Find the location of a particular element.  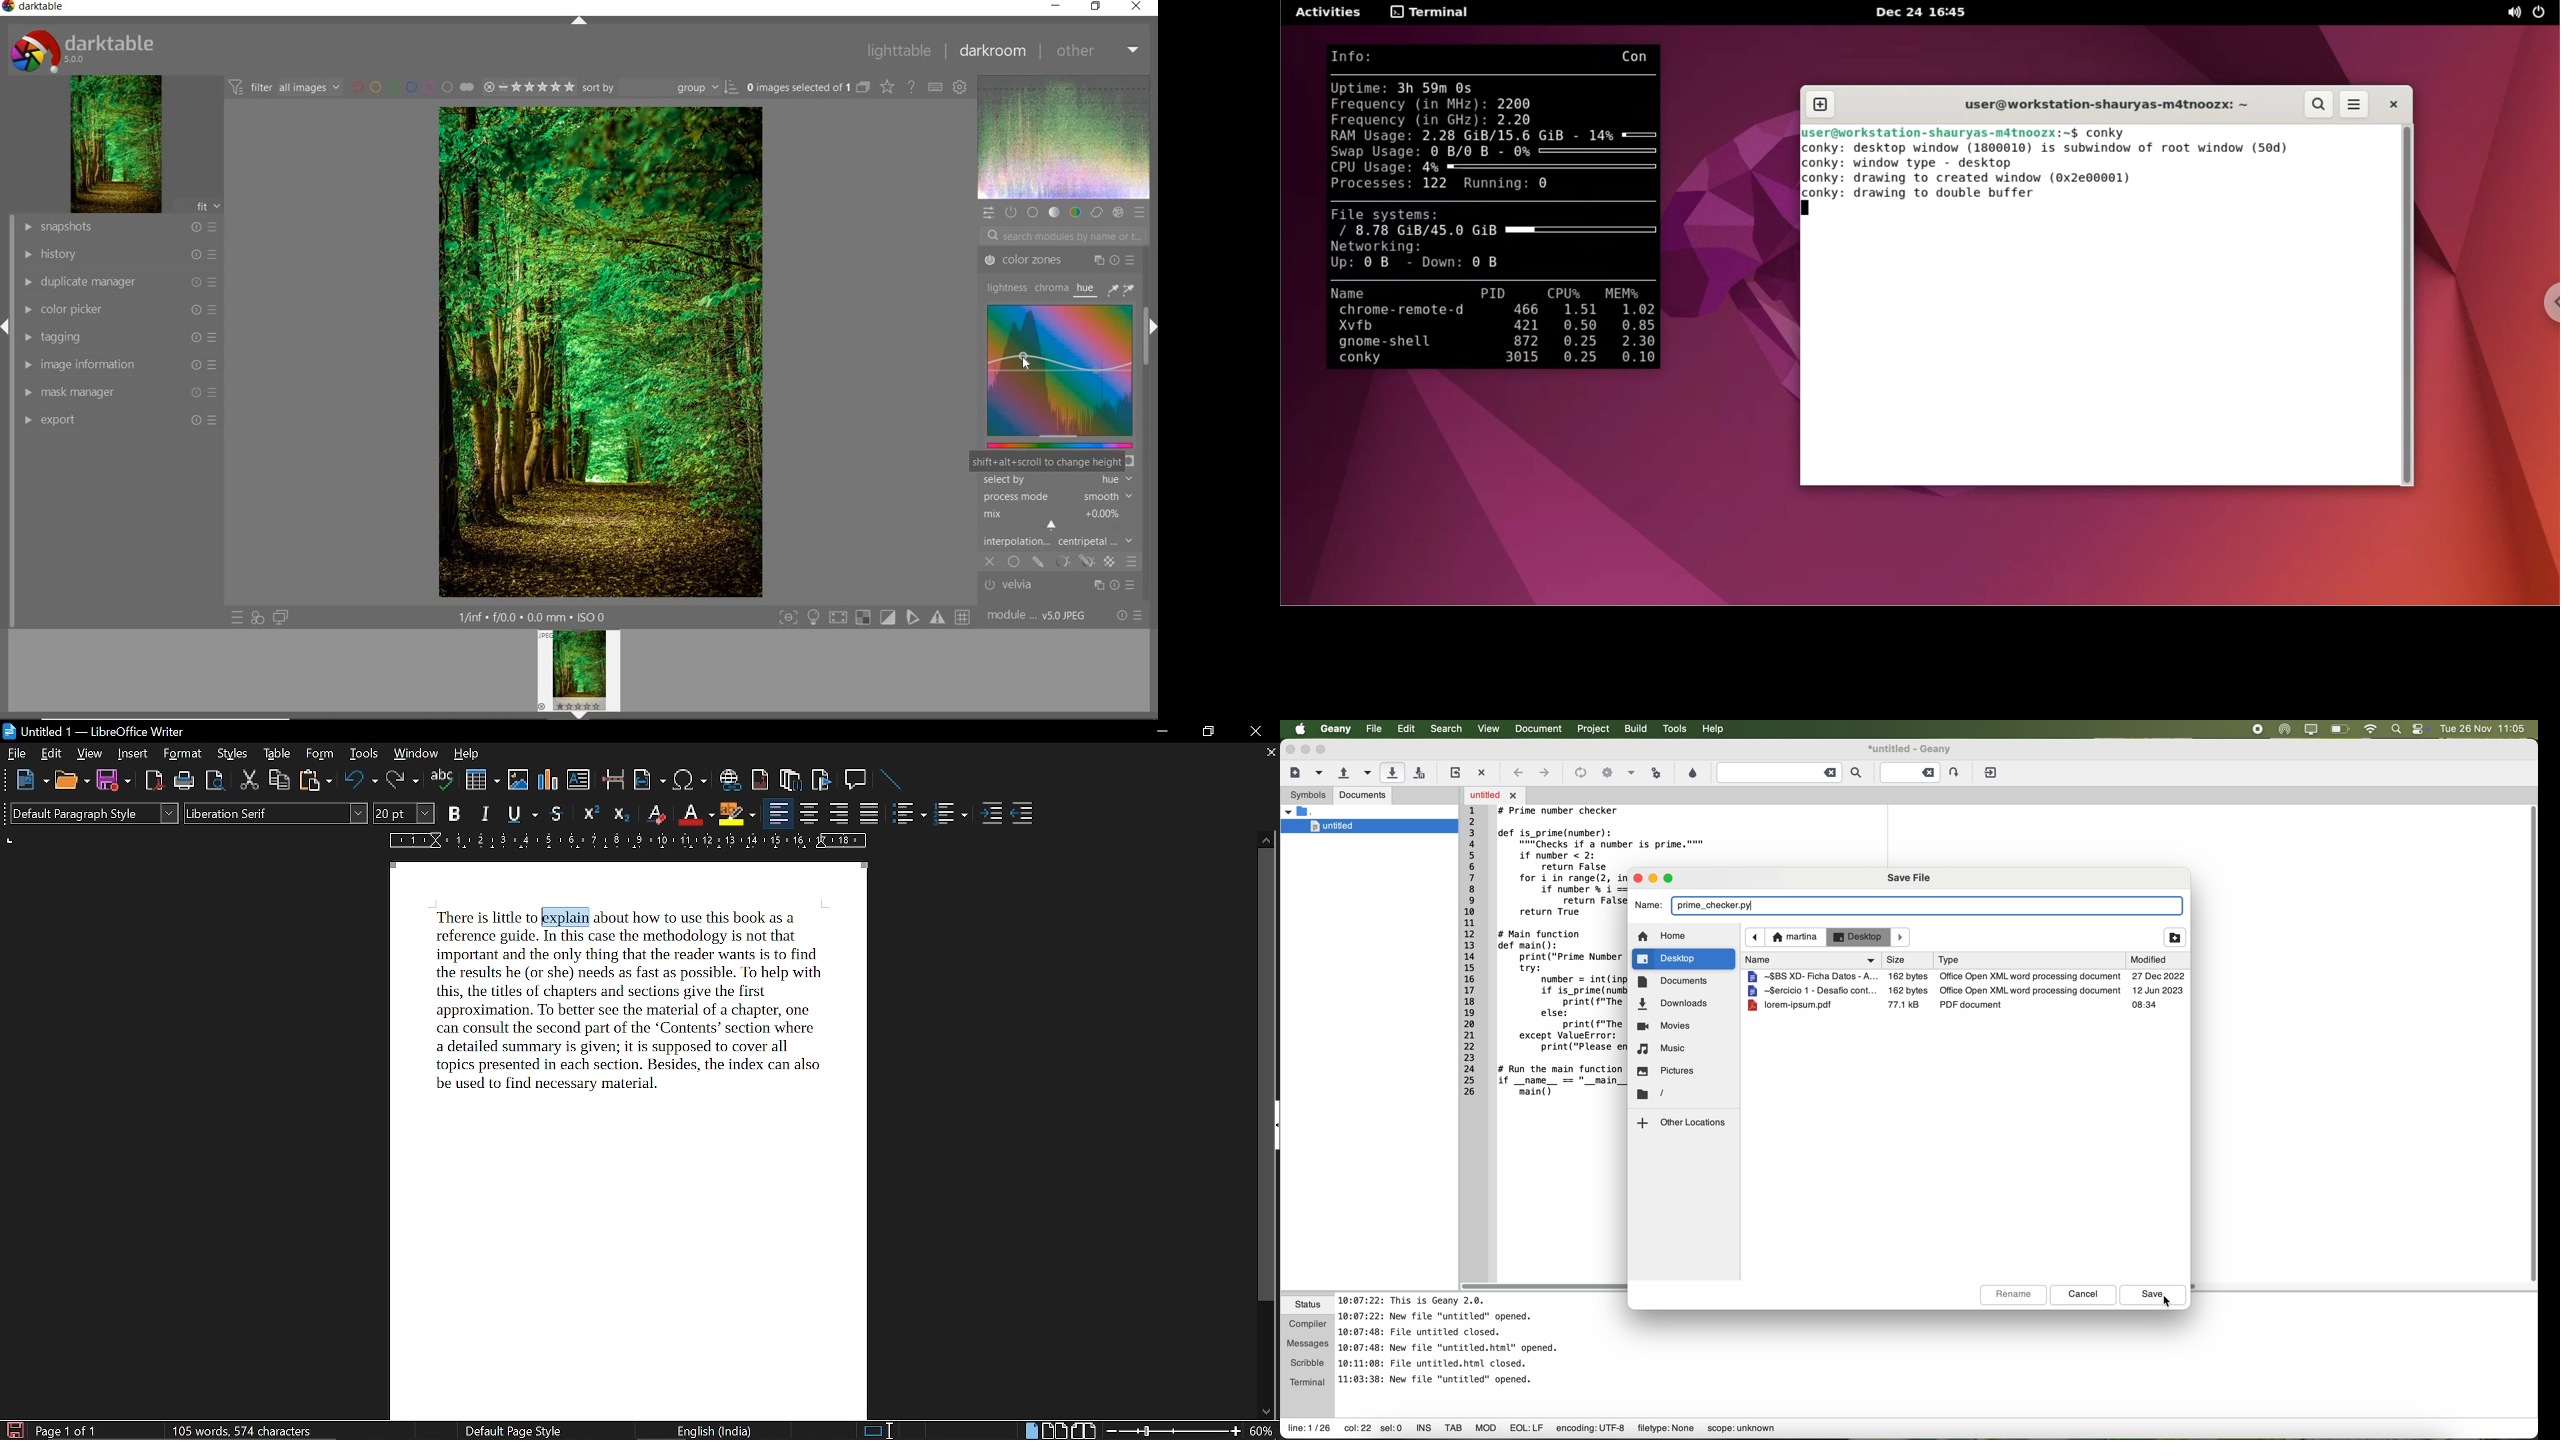

superscript is located at coordinates (590, 815).